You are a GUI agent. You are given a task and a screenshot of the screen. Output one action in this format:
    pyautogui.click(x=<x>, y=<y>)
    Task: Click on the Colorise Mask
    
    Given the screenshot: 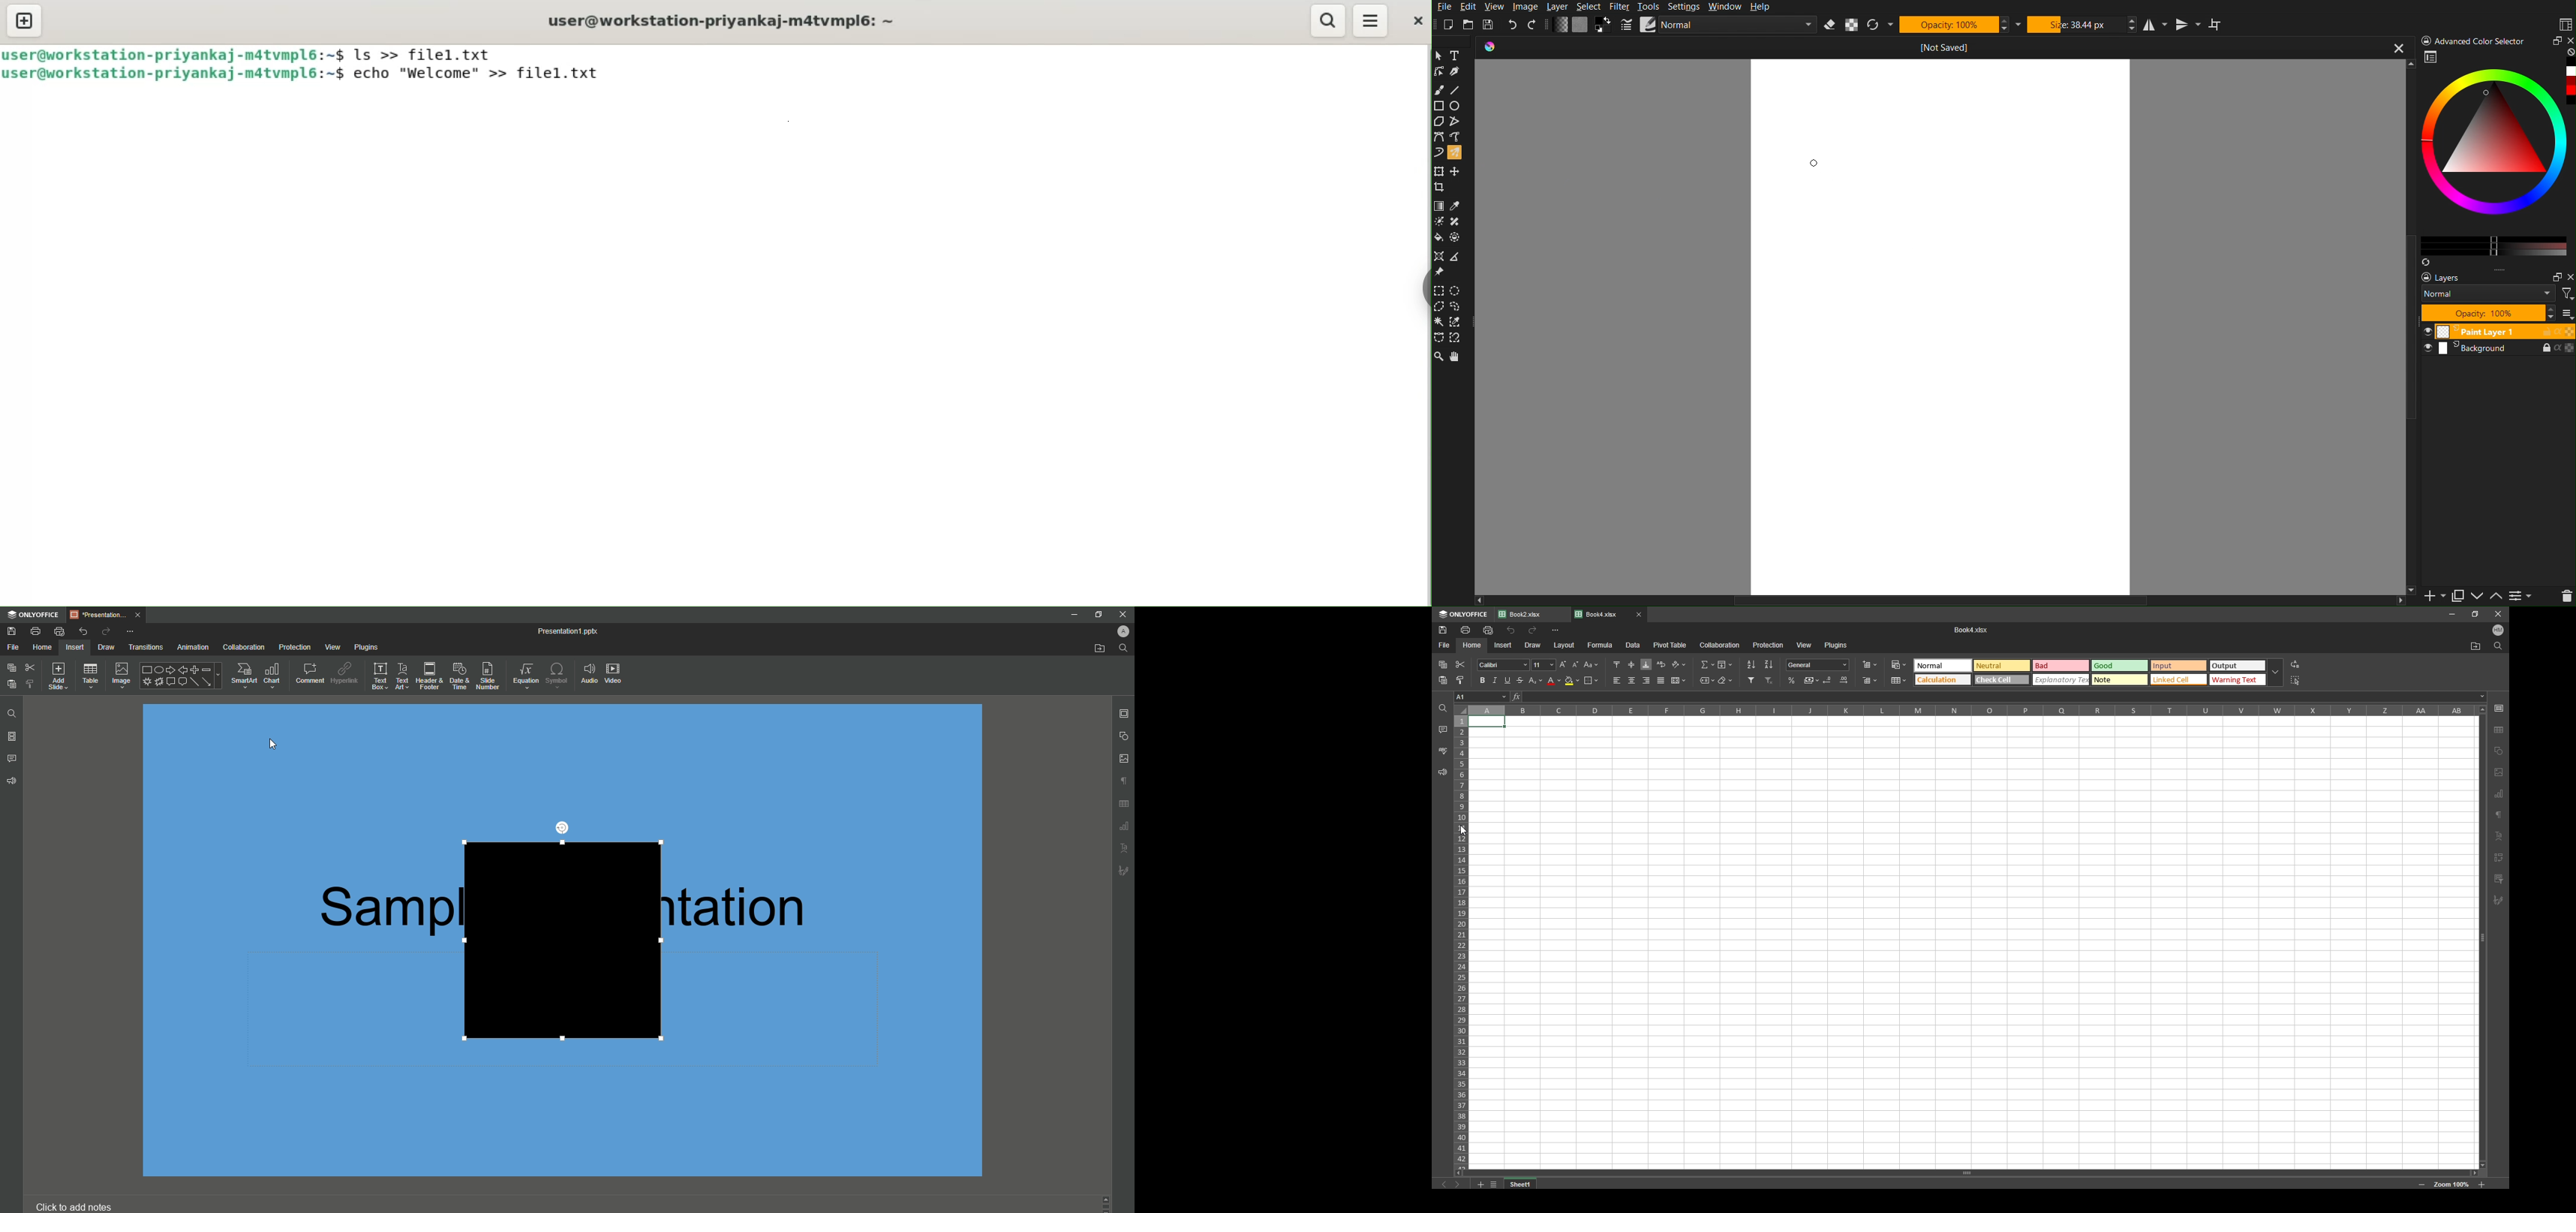 What is the action you would take?
    pyautogui.click(x=1439, y=222)
    